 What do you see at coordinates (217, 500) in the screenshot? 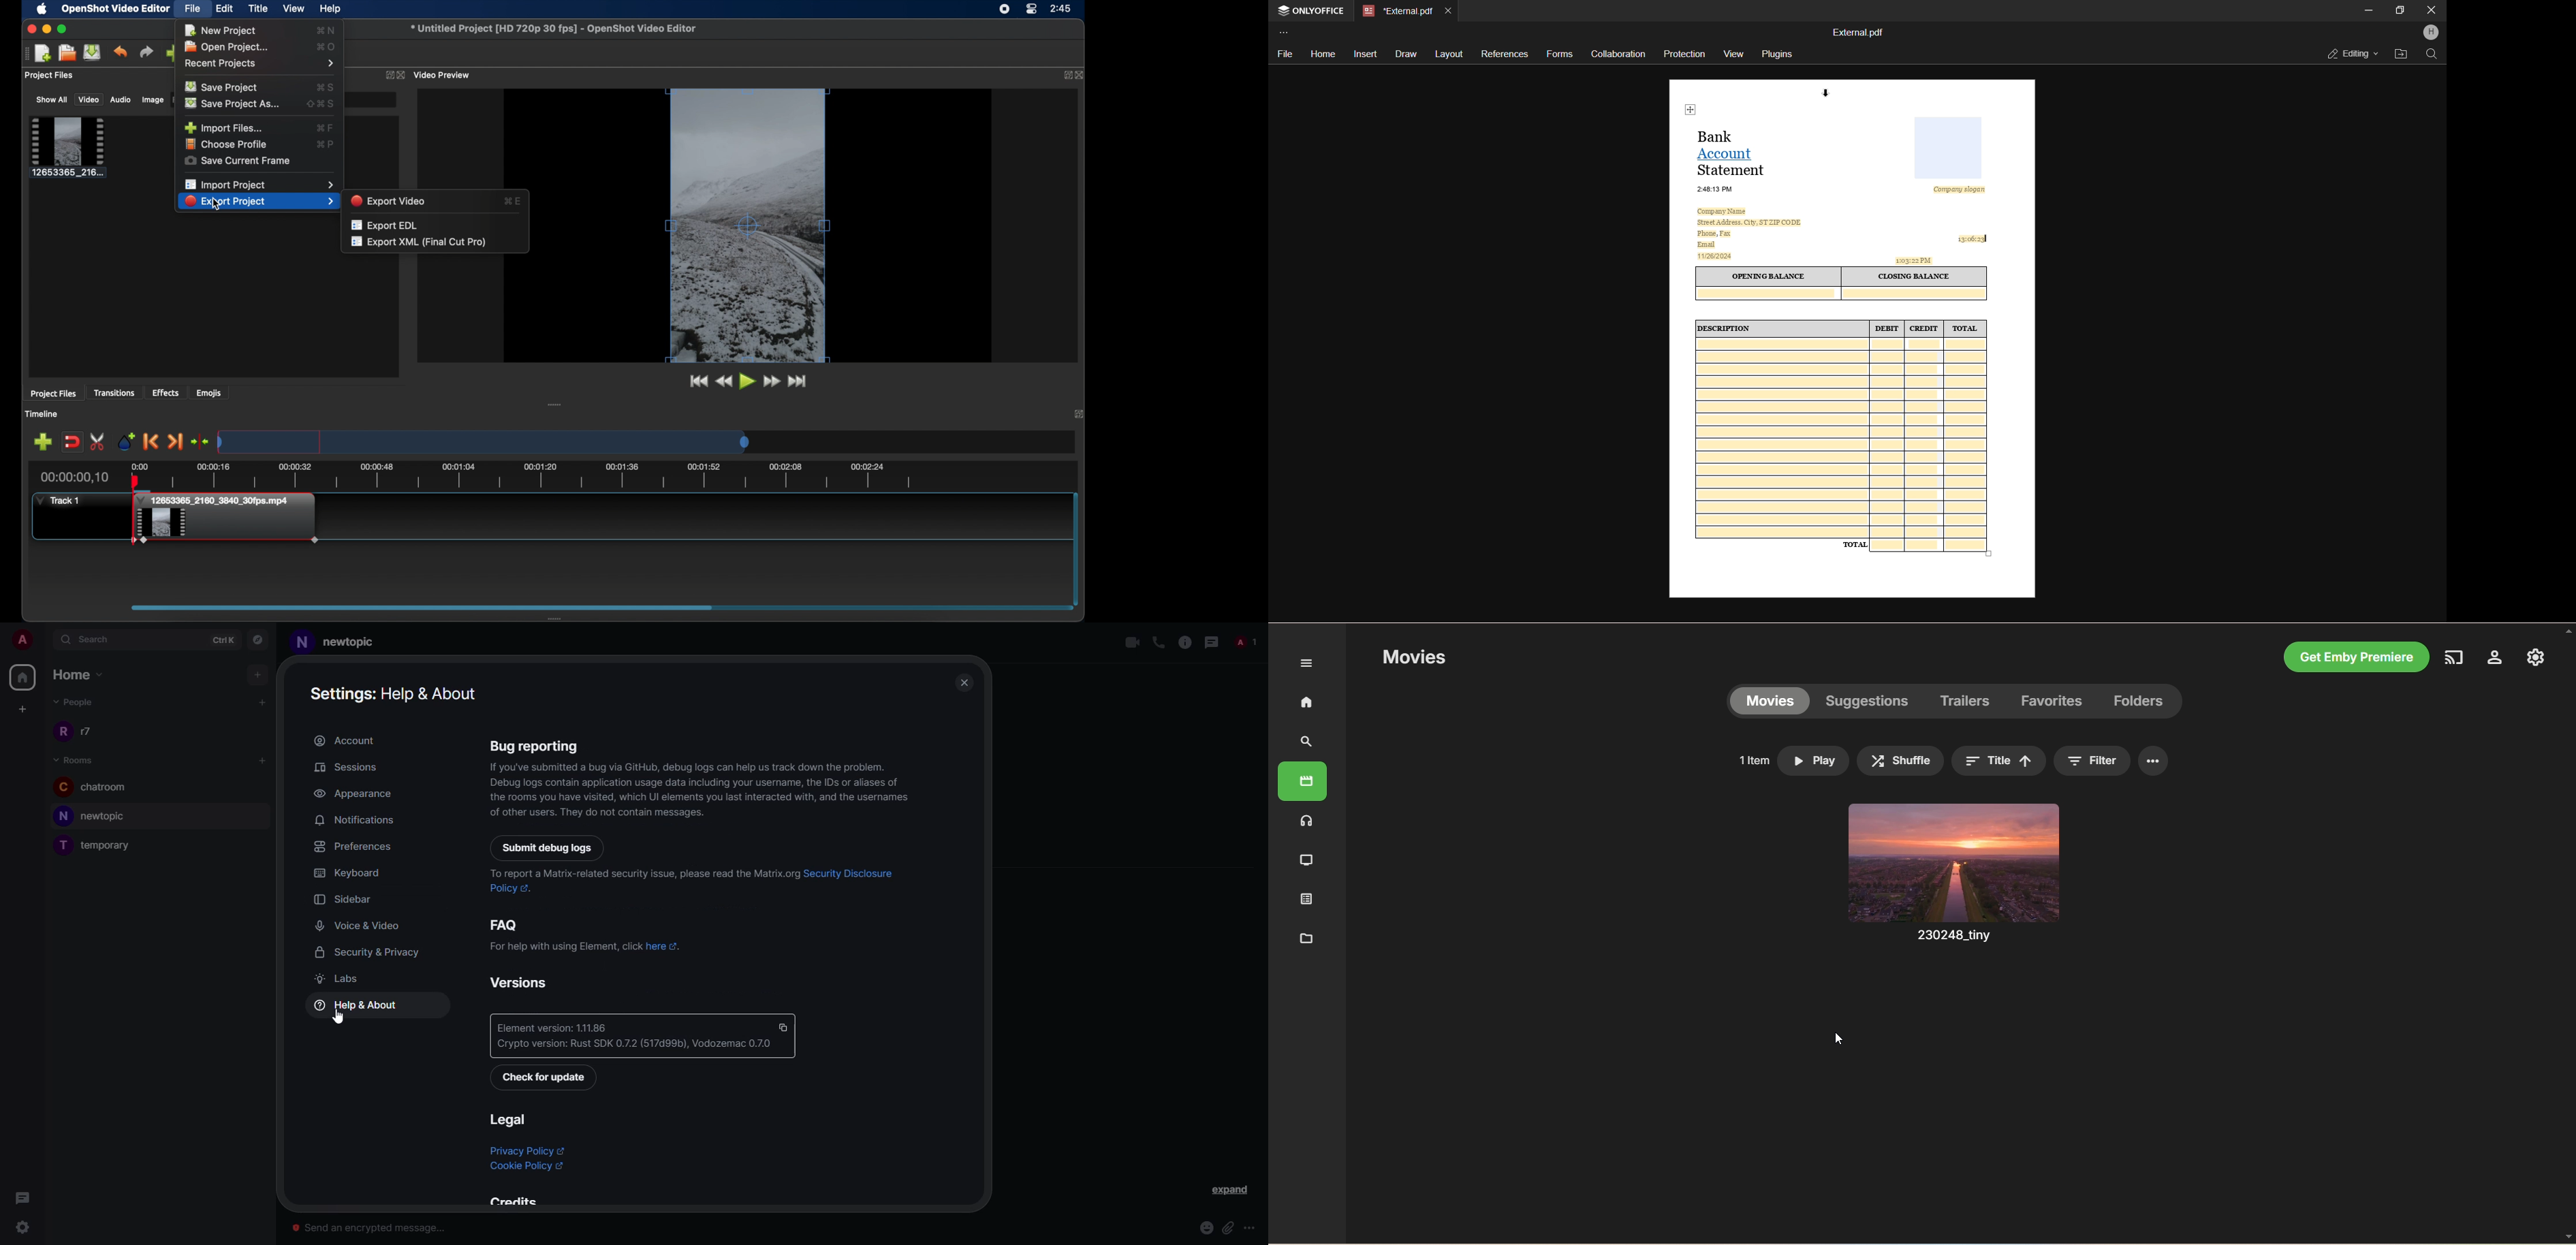
I see `clip title` at bounding box center [217, 500].